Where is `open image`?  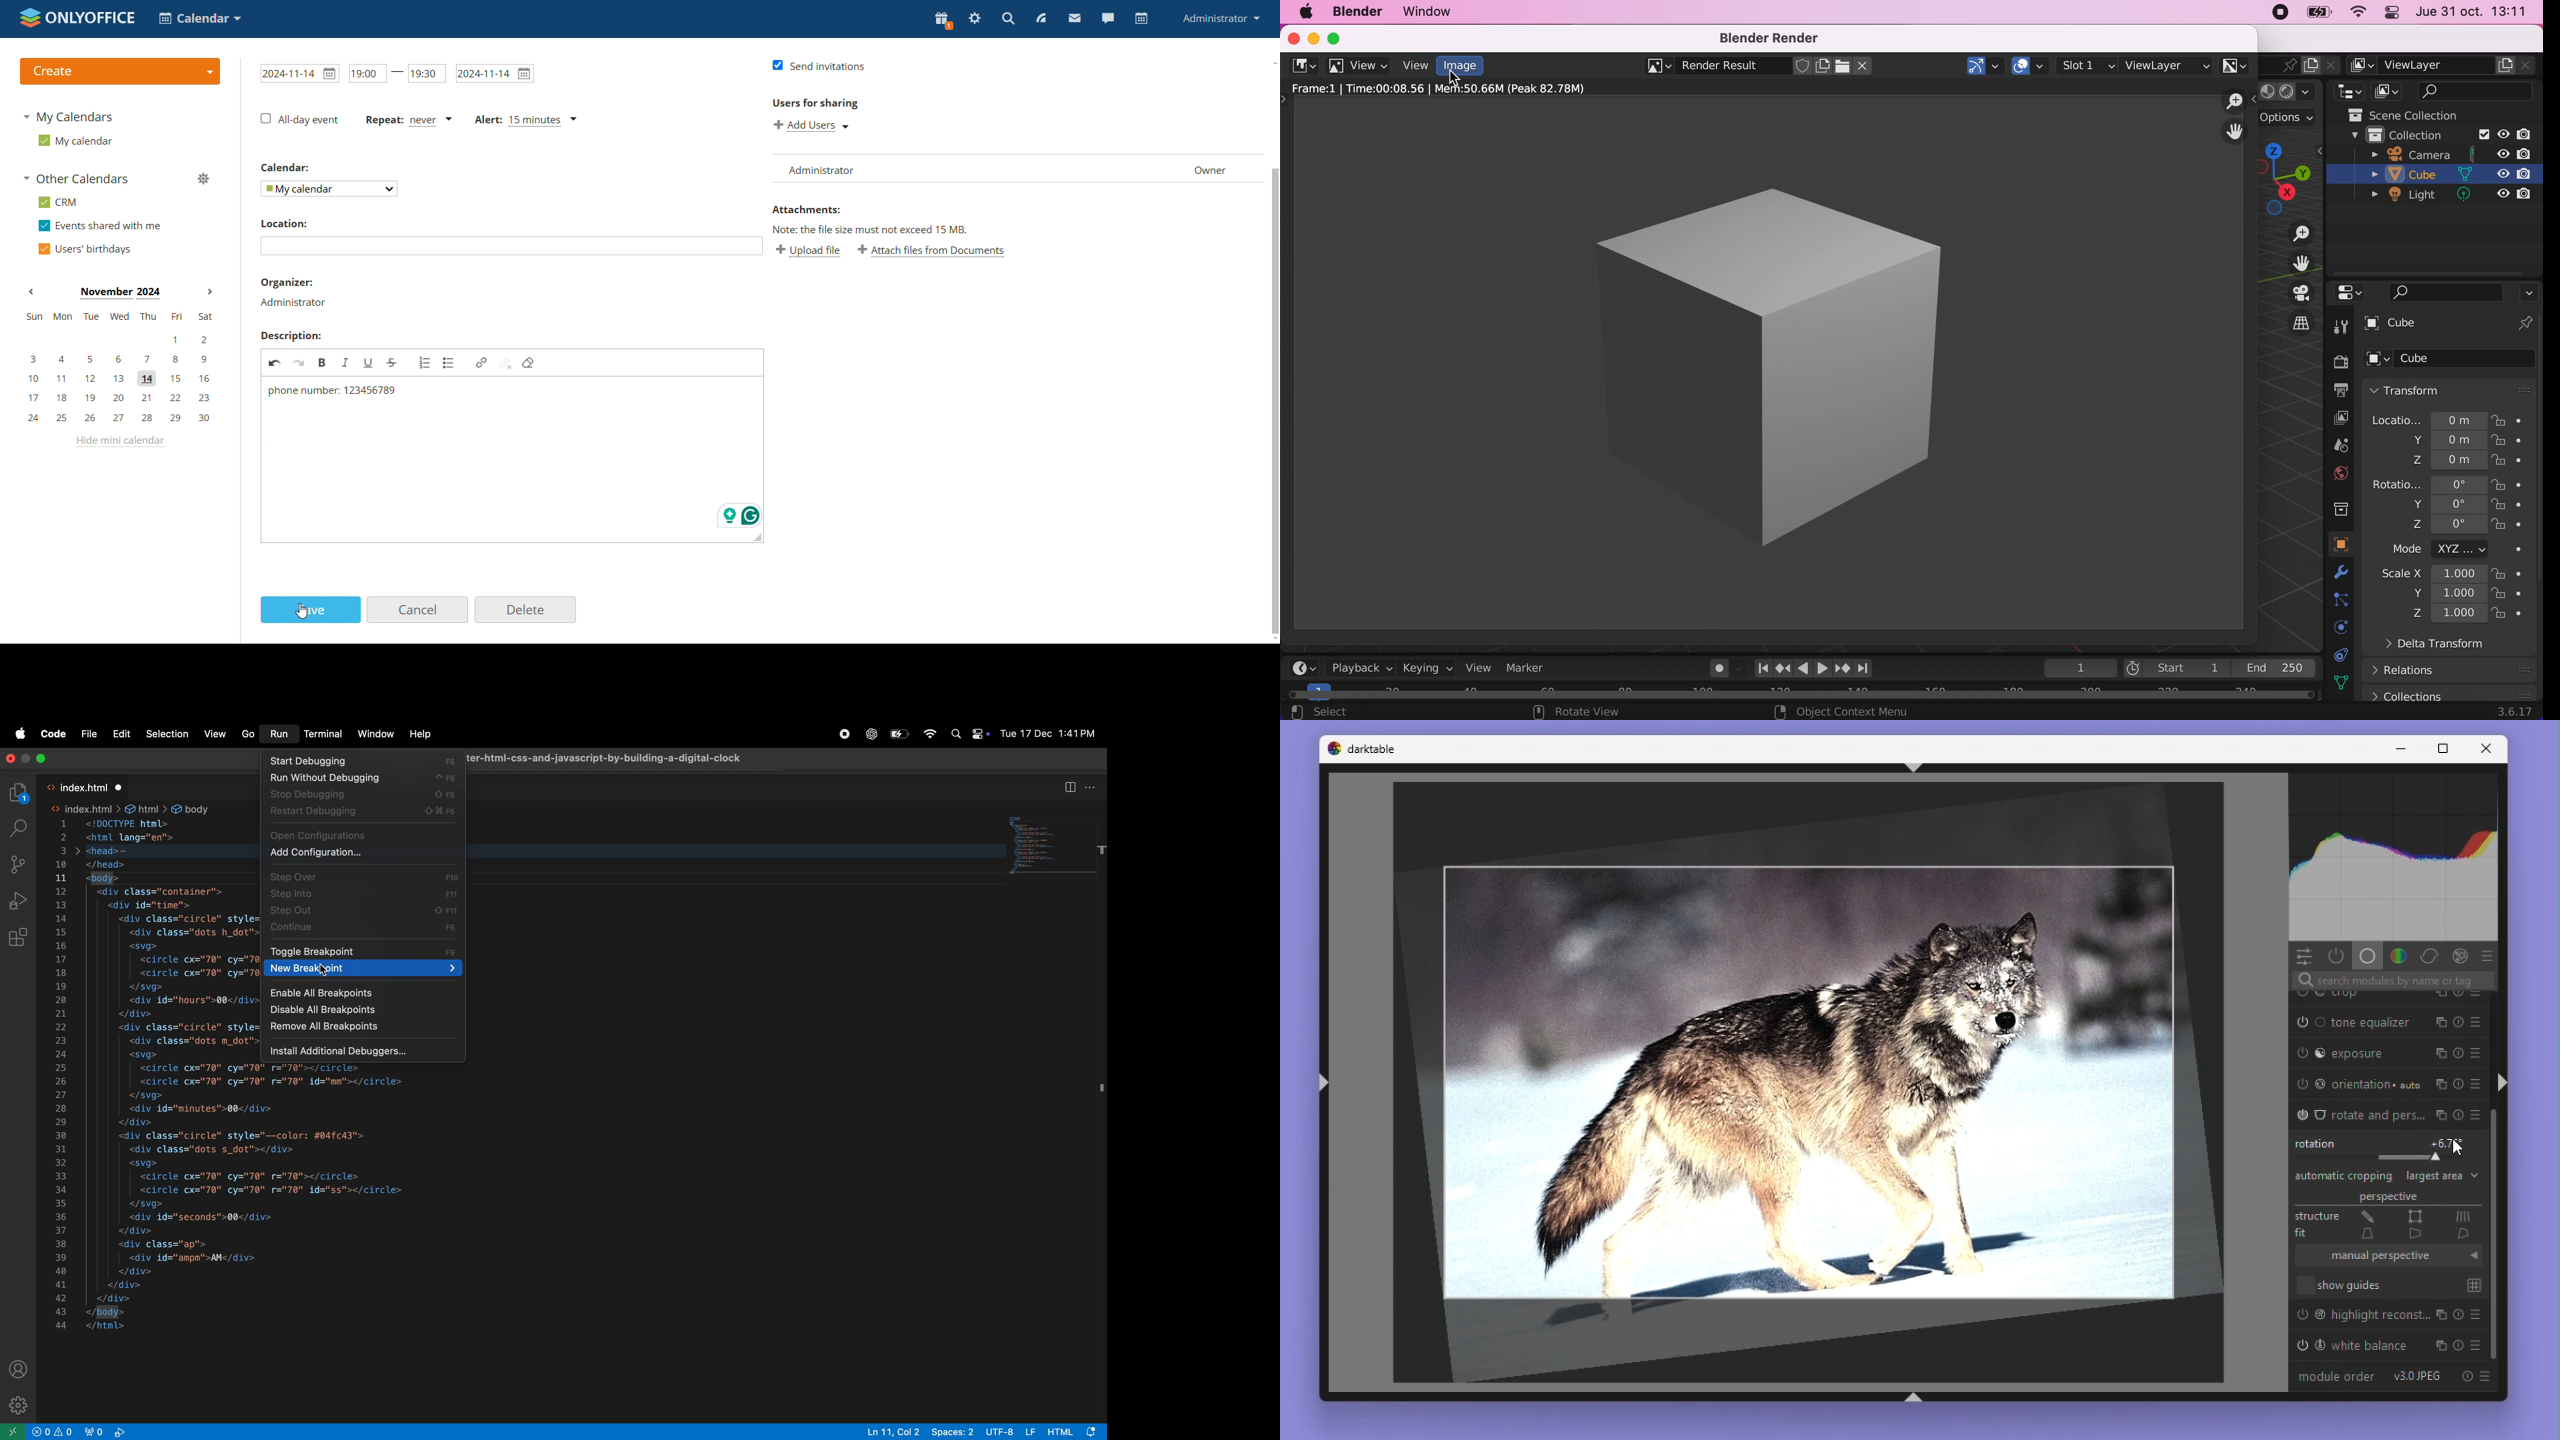 open image is located at coordinates (1841, 66).